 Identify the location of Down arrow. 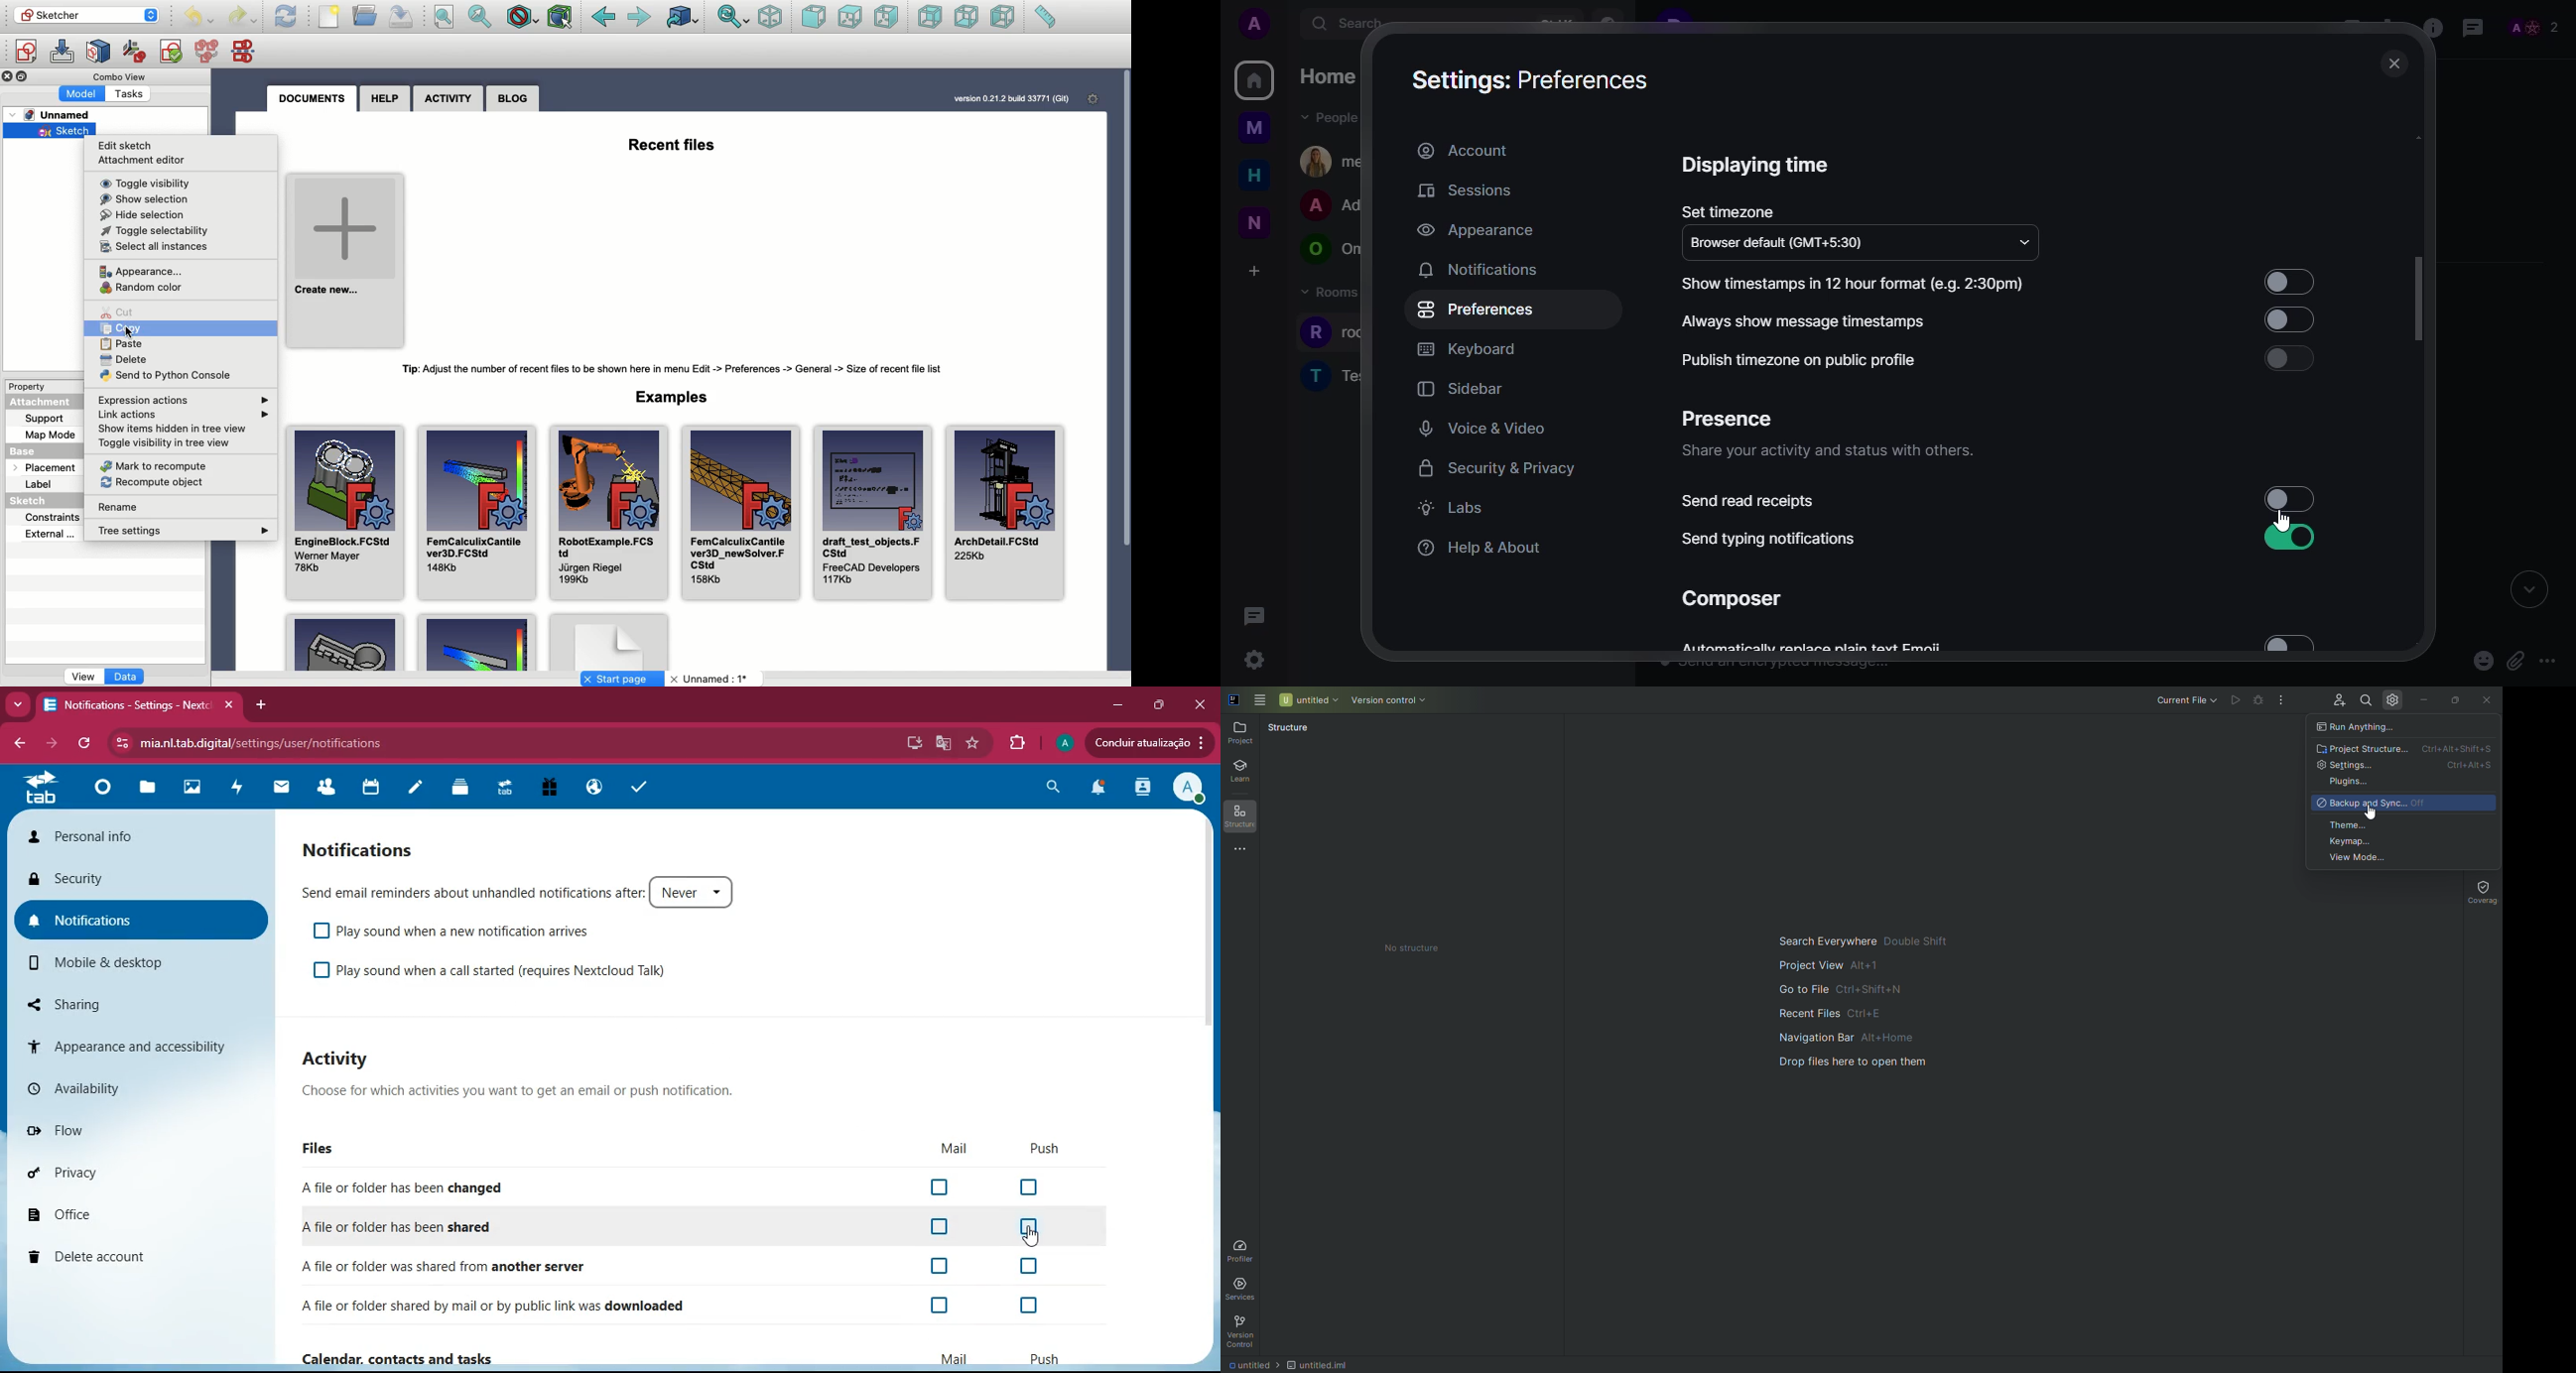
(154, 21).